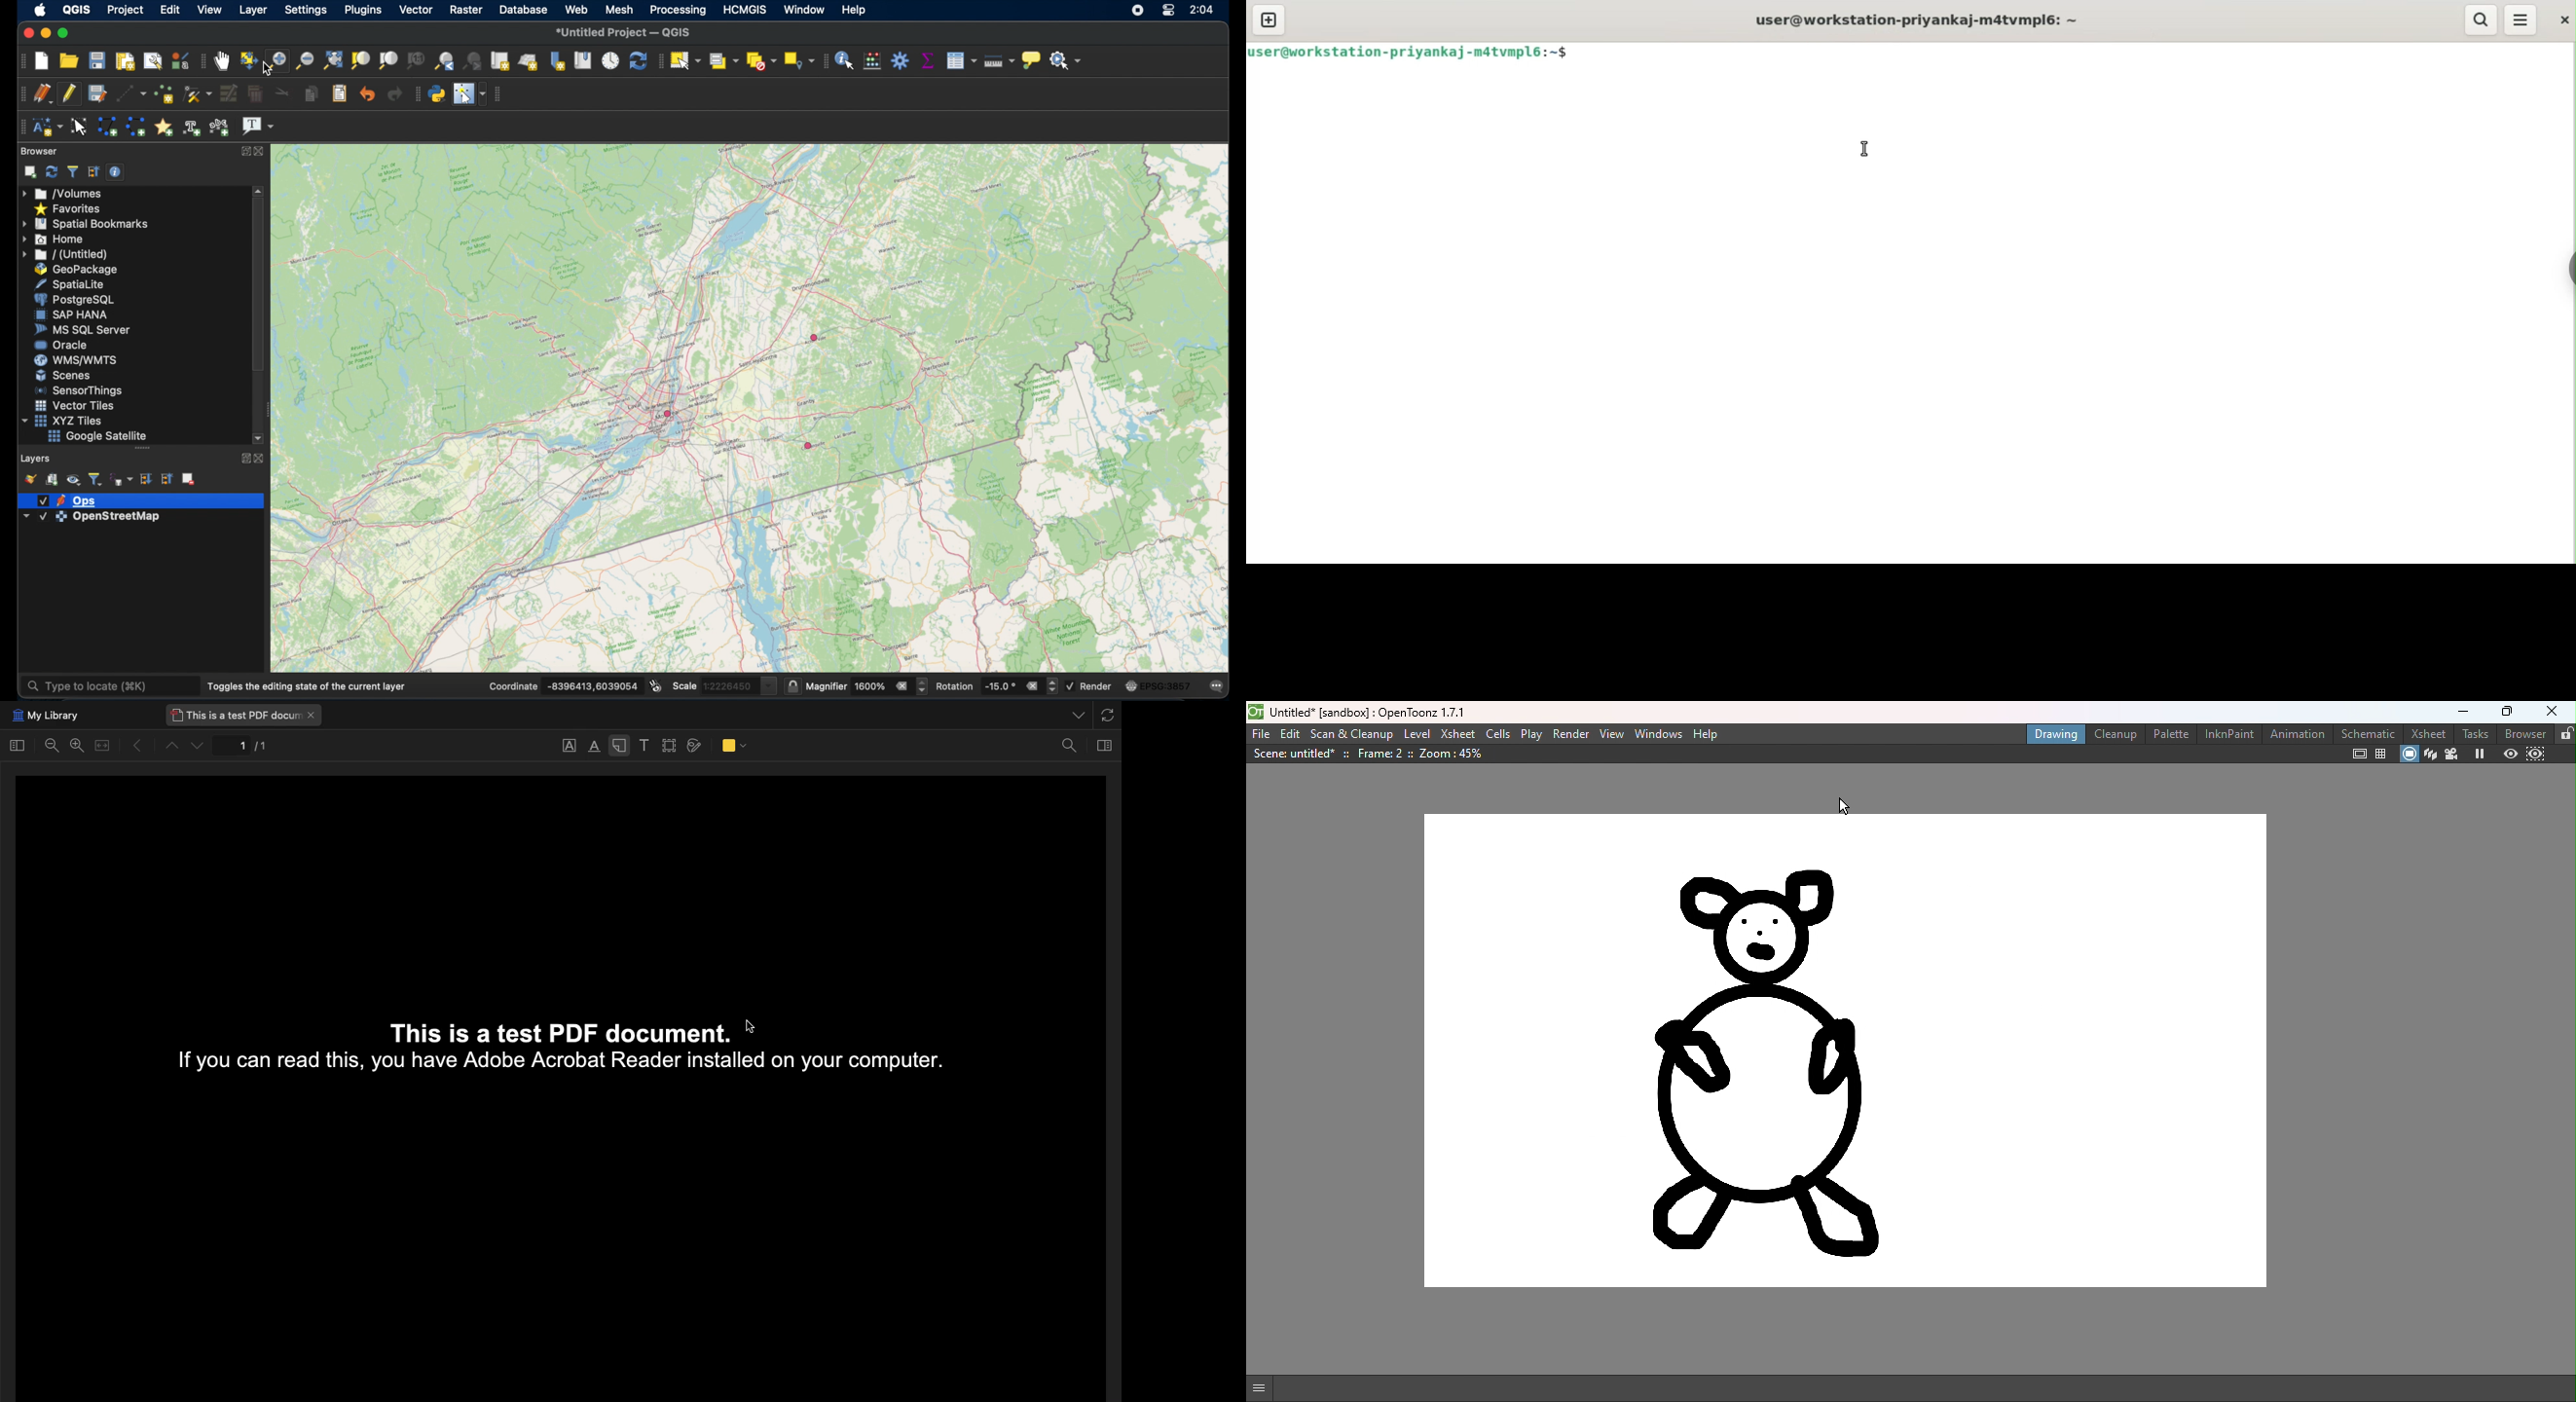 The image size is (2576, 1428). I want to click on This Is a test PDF document.
If you can read this, you have Adobe Acrobat Reader installed on your computer., so click(586, 1052).